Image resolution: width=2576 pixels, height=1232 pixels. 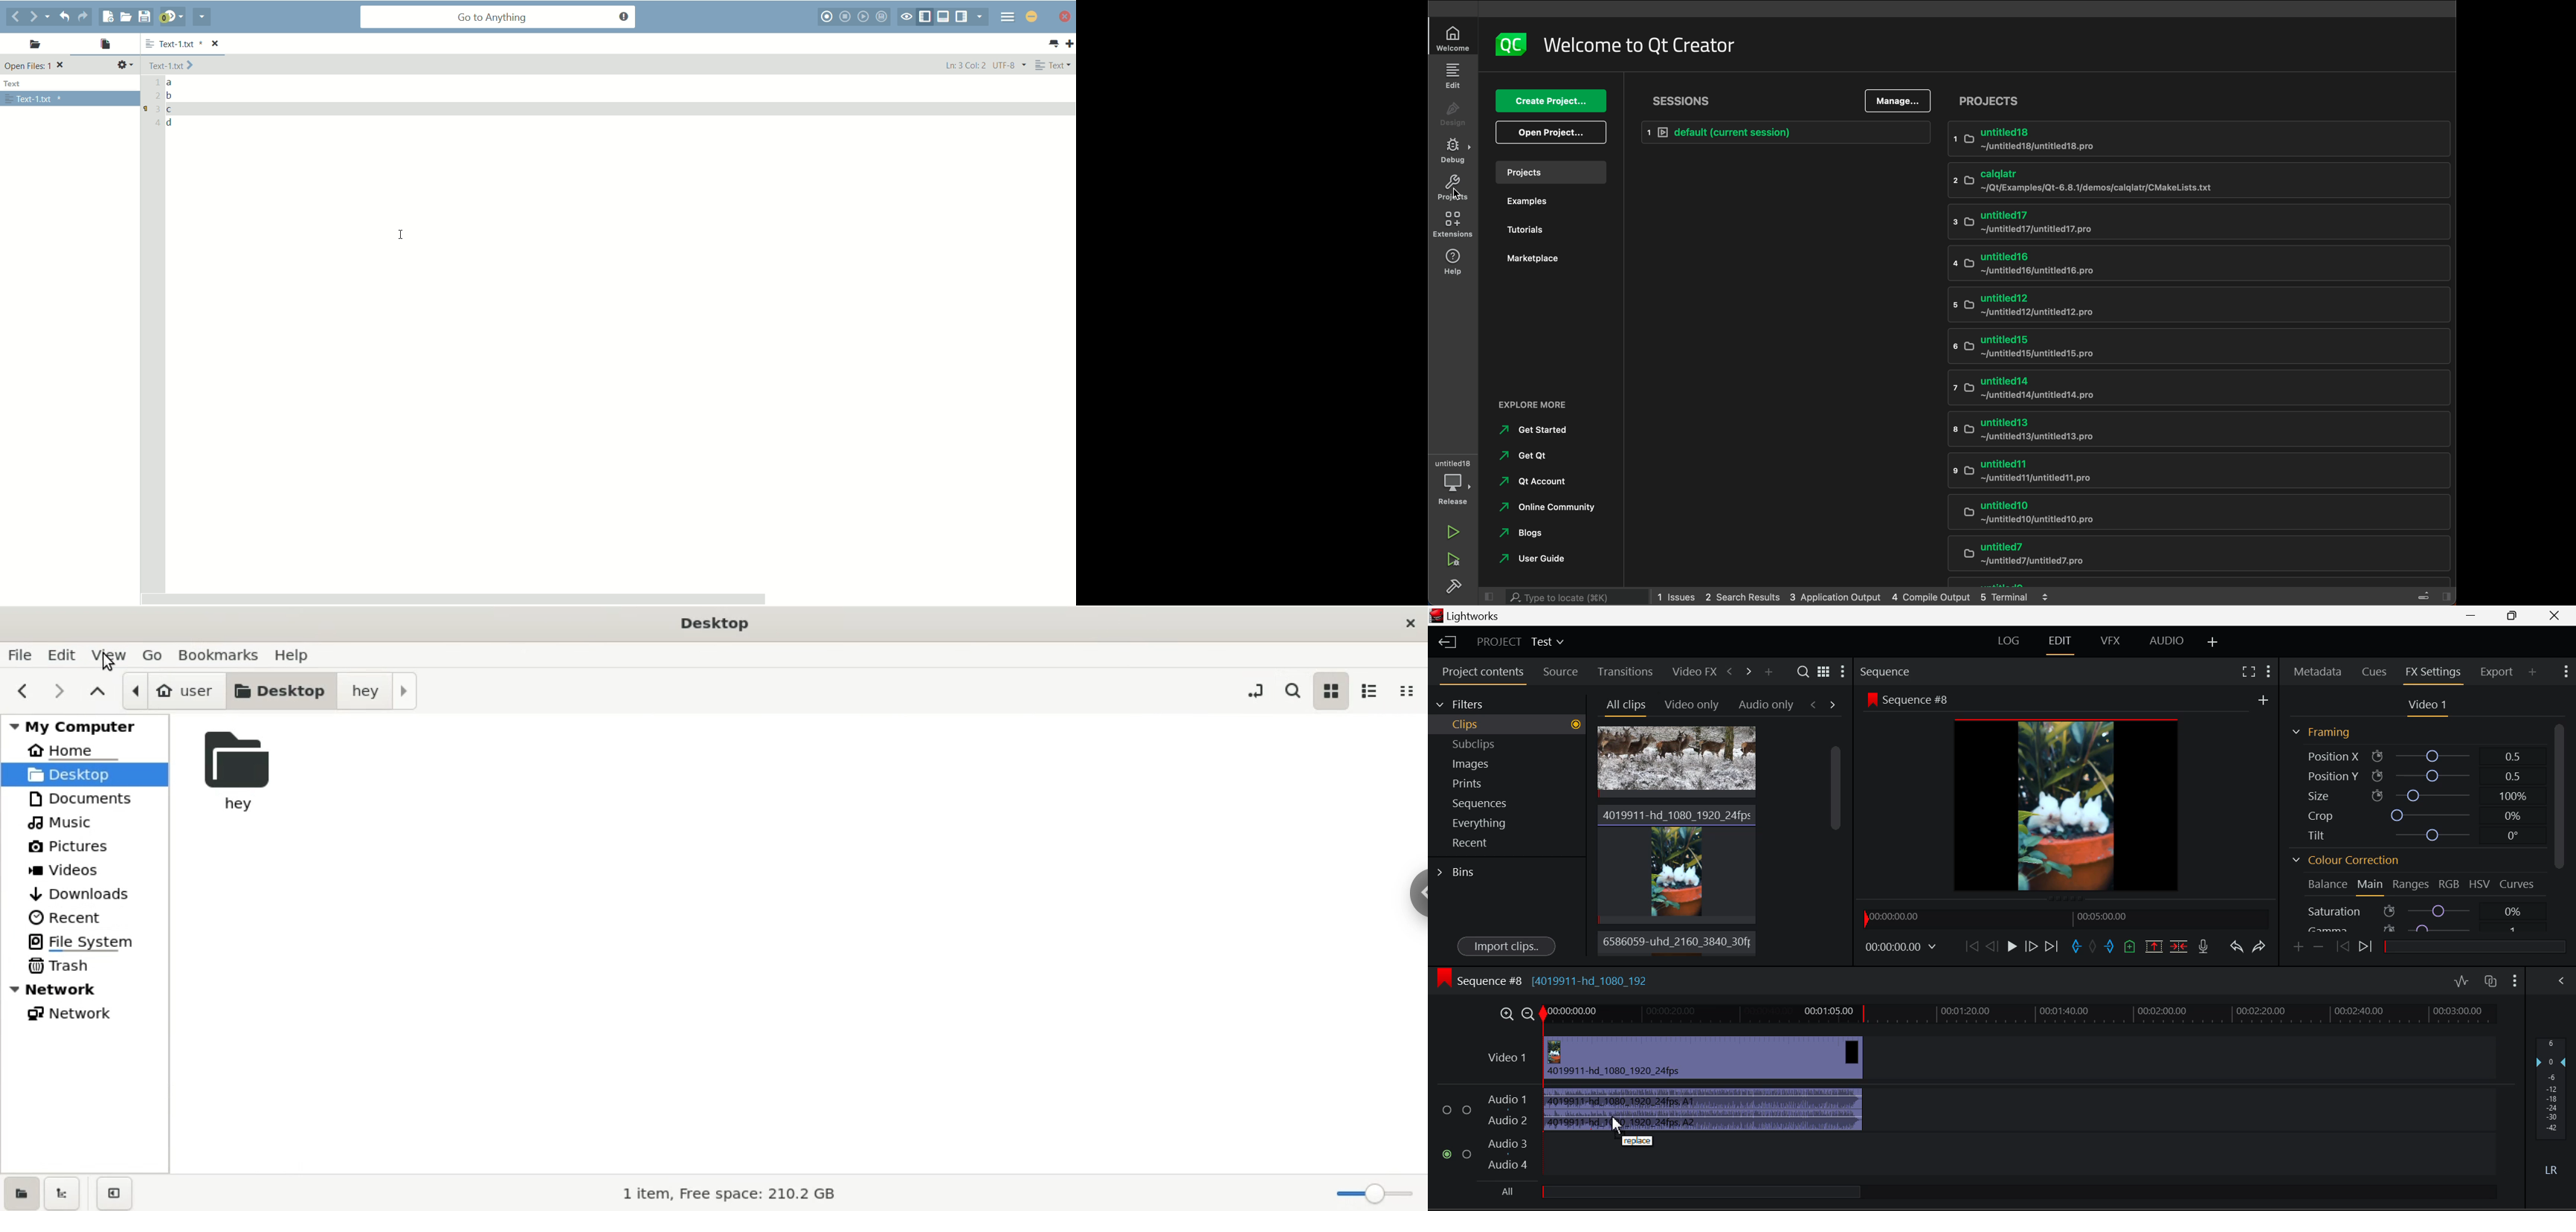 I want to click on Video Settings, so click(x=2426, y=704).